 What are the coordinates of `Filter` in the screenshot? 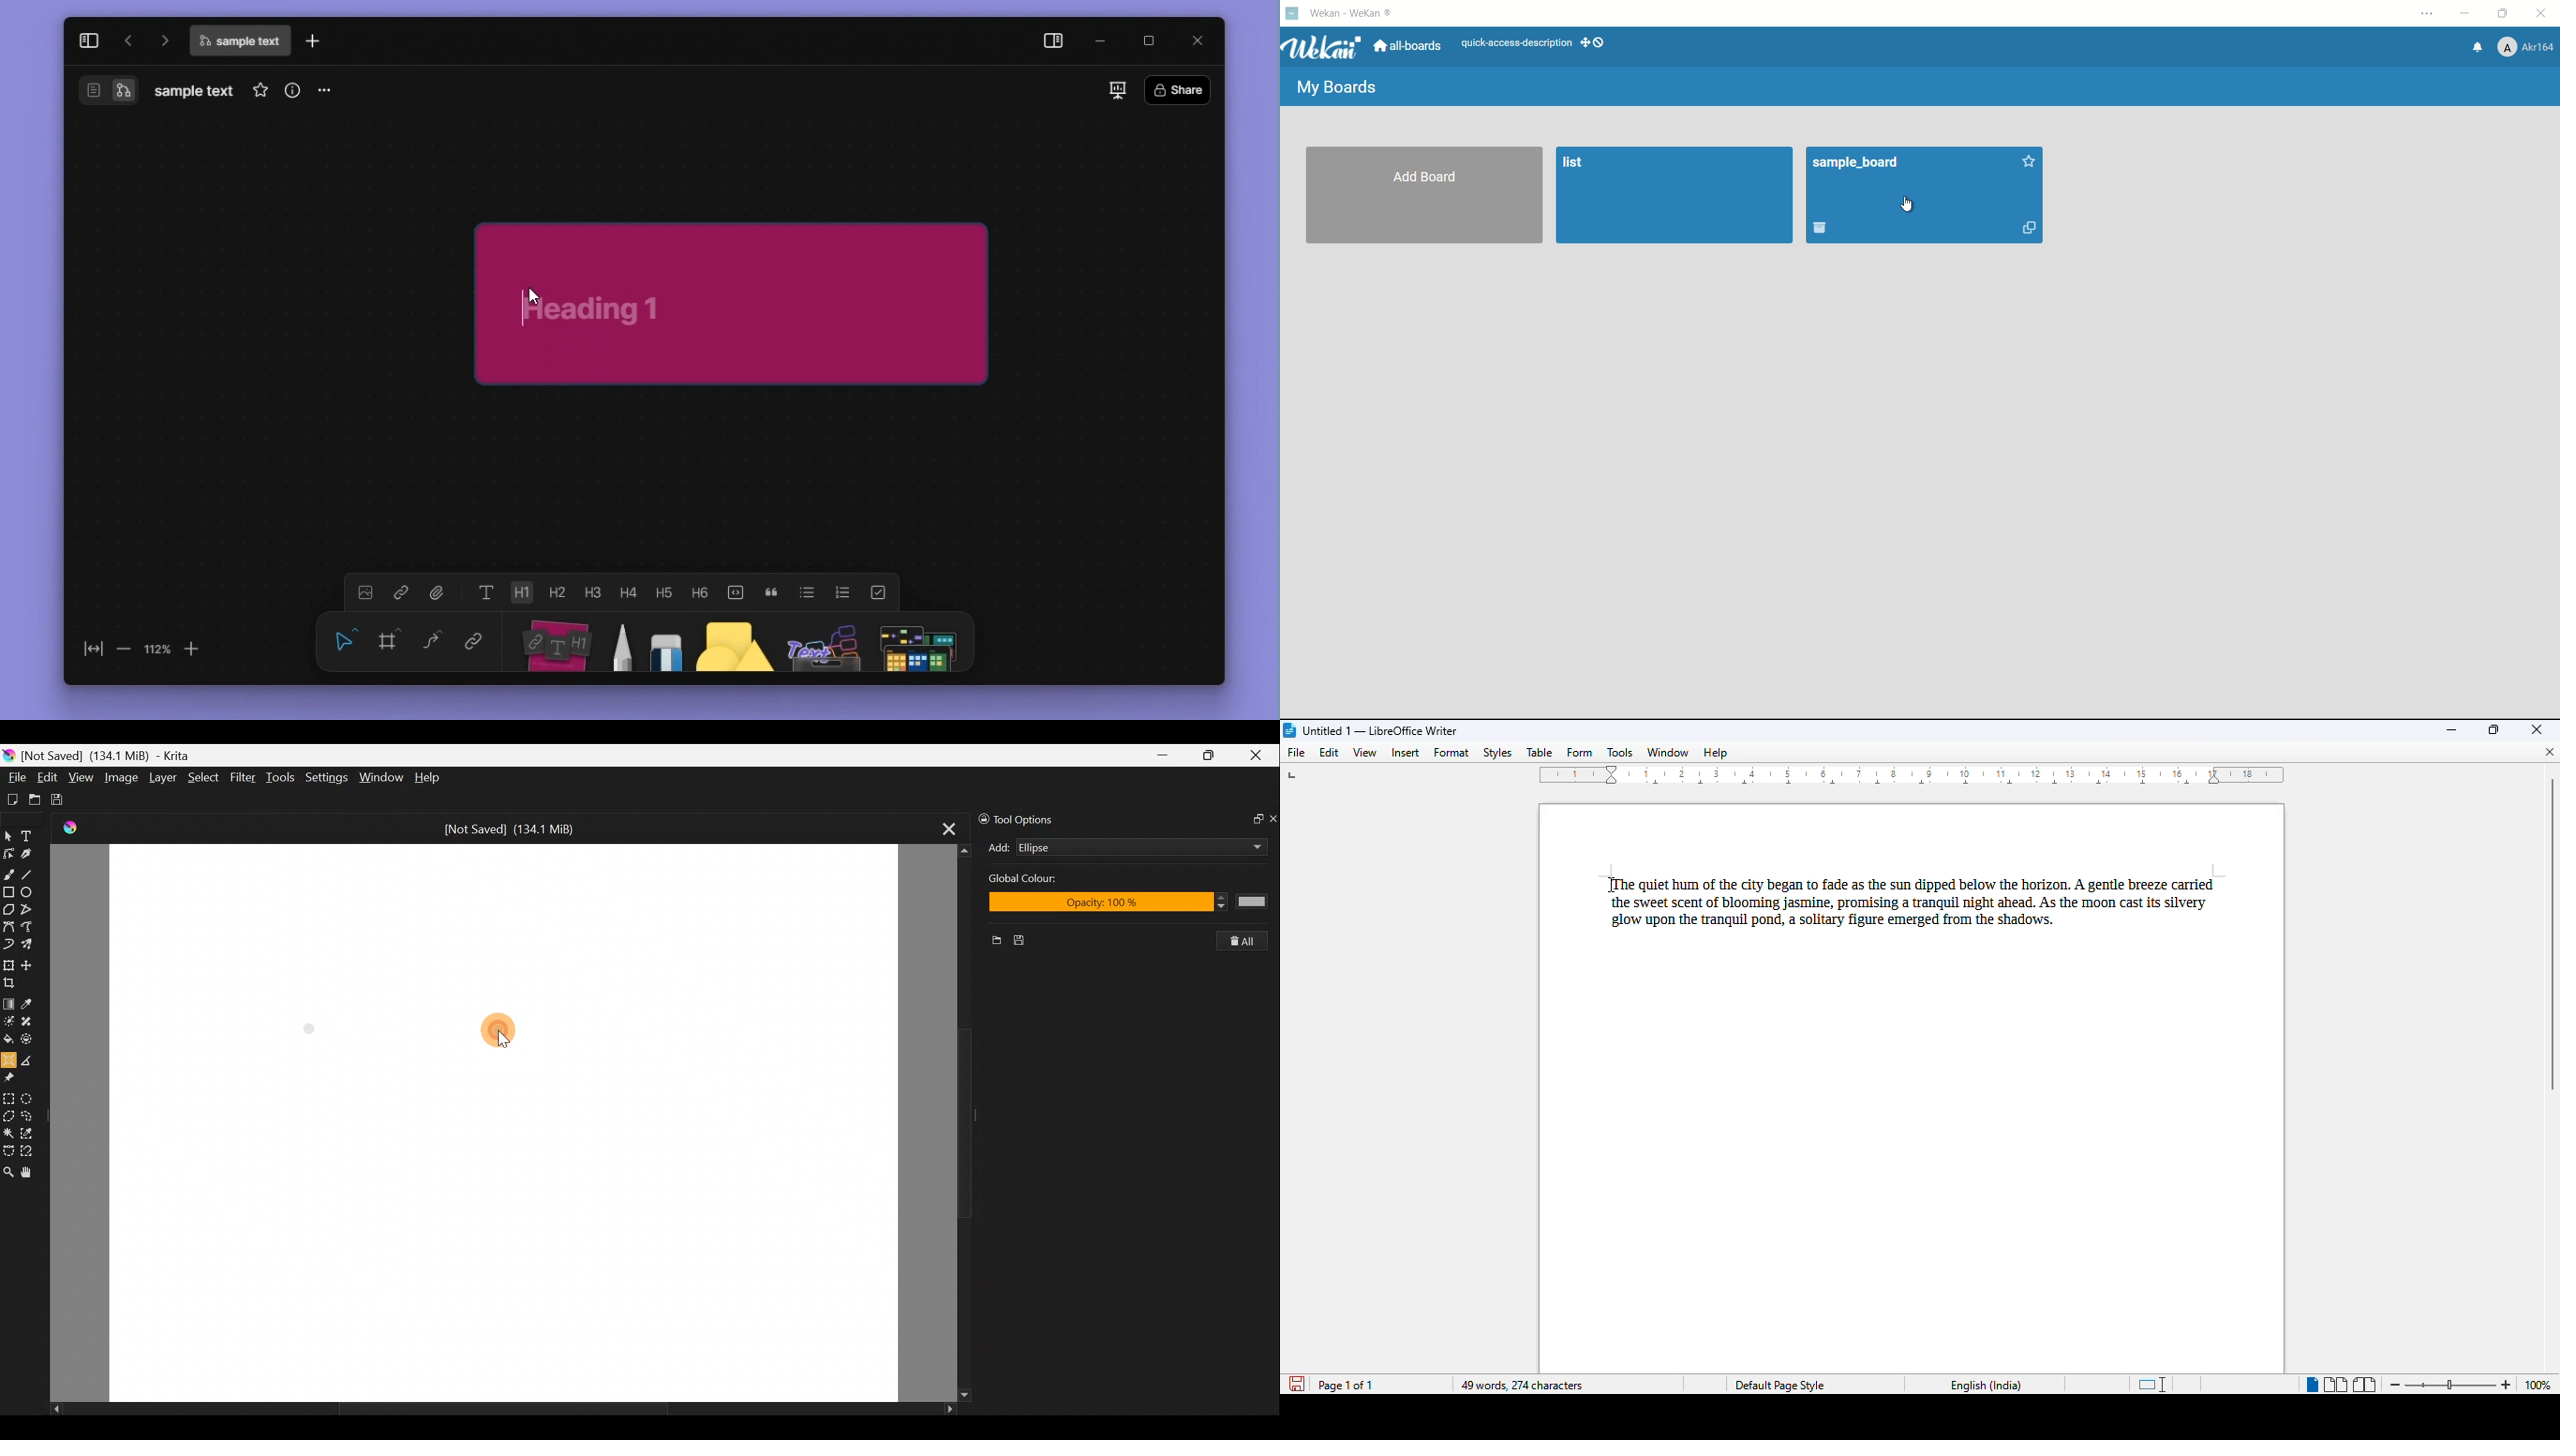 It's located at (243, 779).